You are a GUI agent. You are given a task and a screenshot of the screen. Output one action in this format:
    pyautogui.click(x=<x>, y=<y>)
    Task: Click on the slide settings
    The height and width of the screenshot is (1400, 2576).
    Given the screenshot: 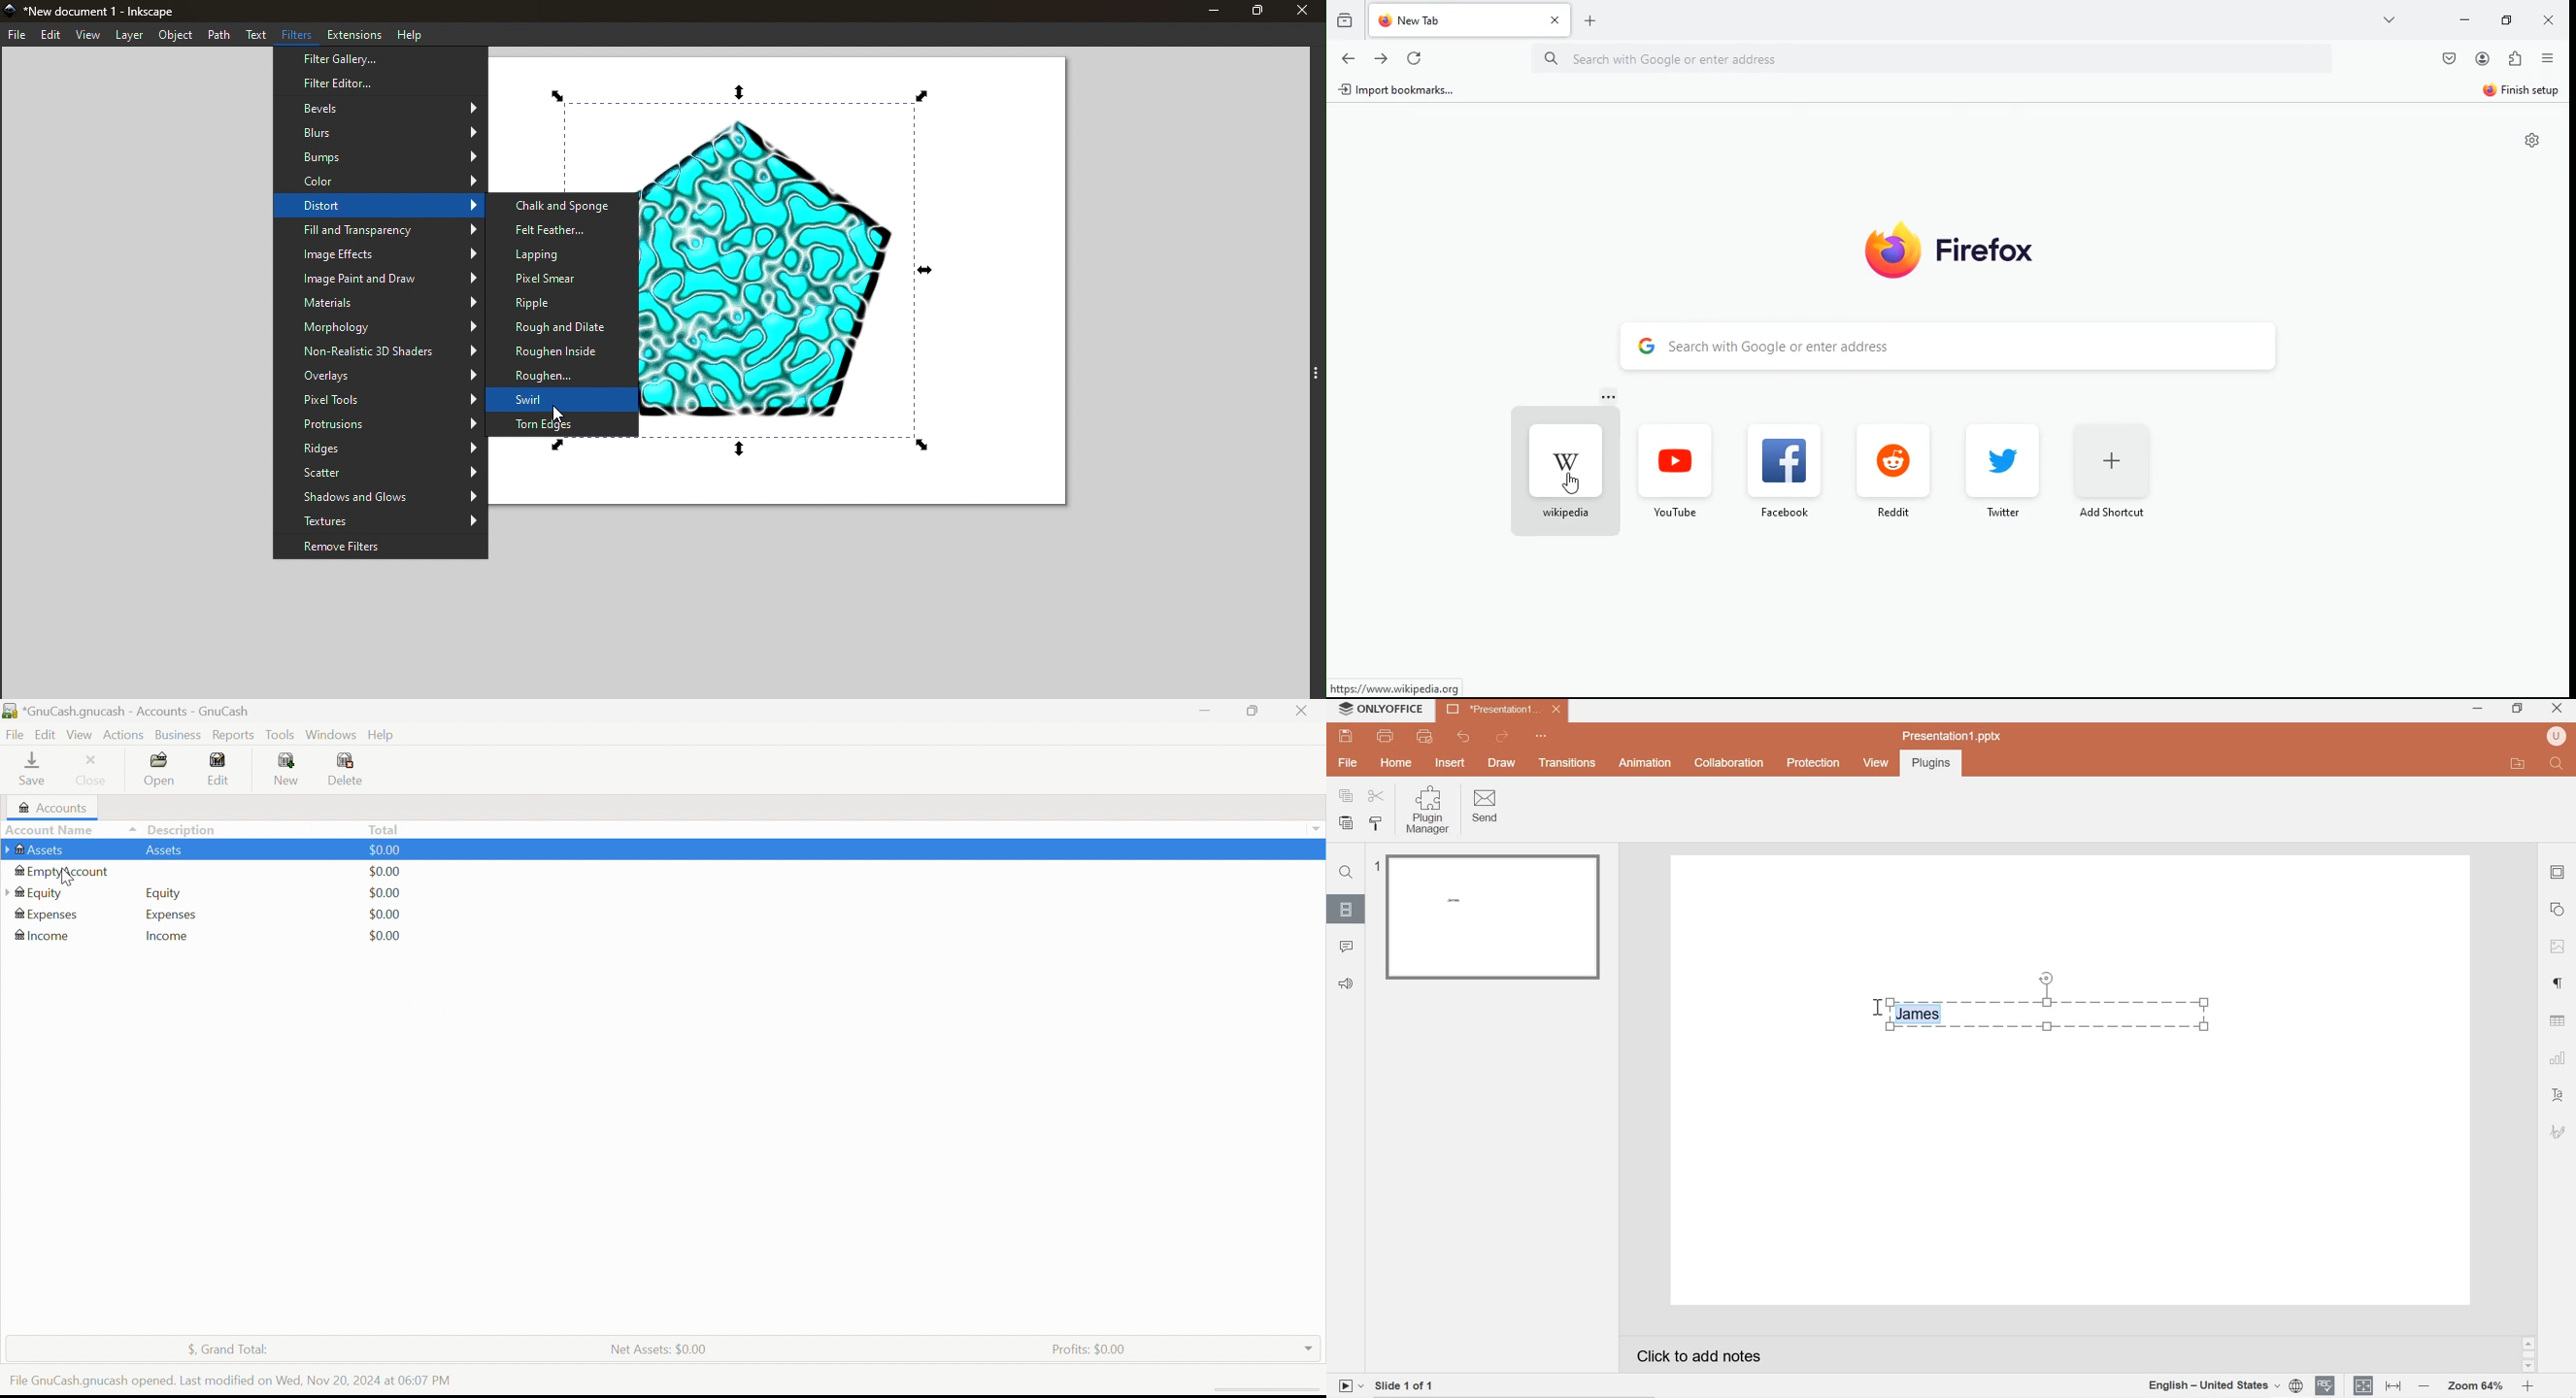 What is the action you would take?
    pyautogui.click(x=2557, y=872)
    